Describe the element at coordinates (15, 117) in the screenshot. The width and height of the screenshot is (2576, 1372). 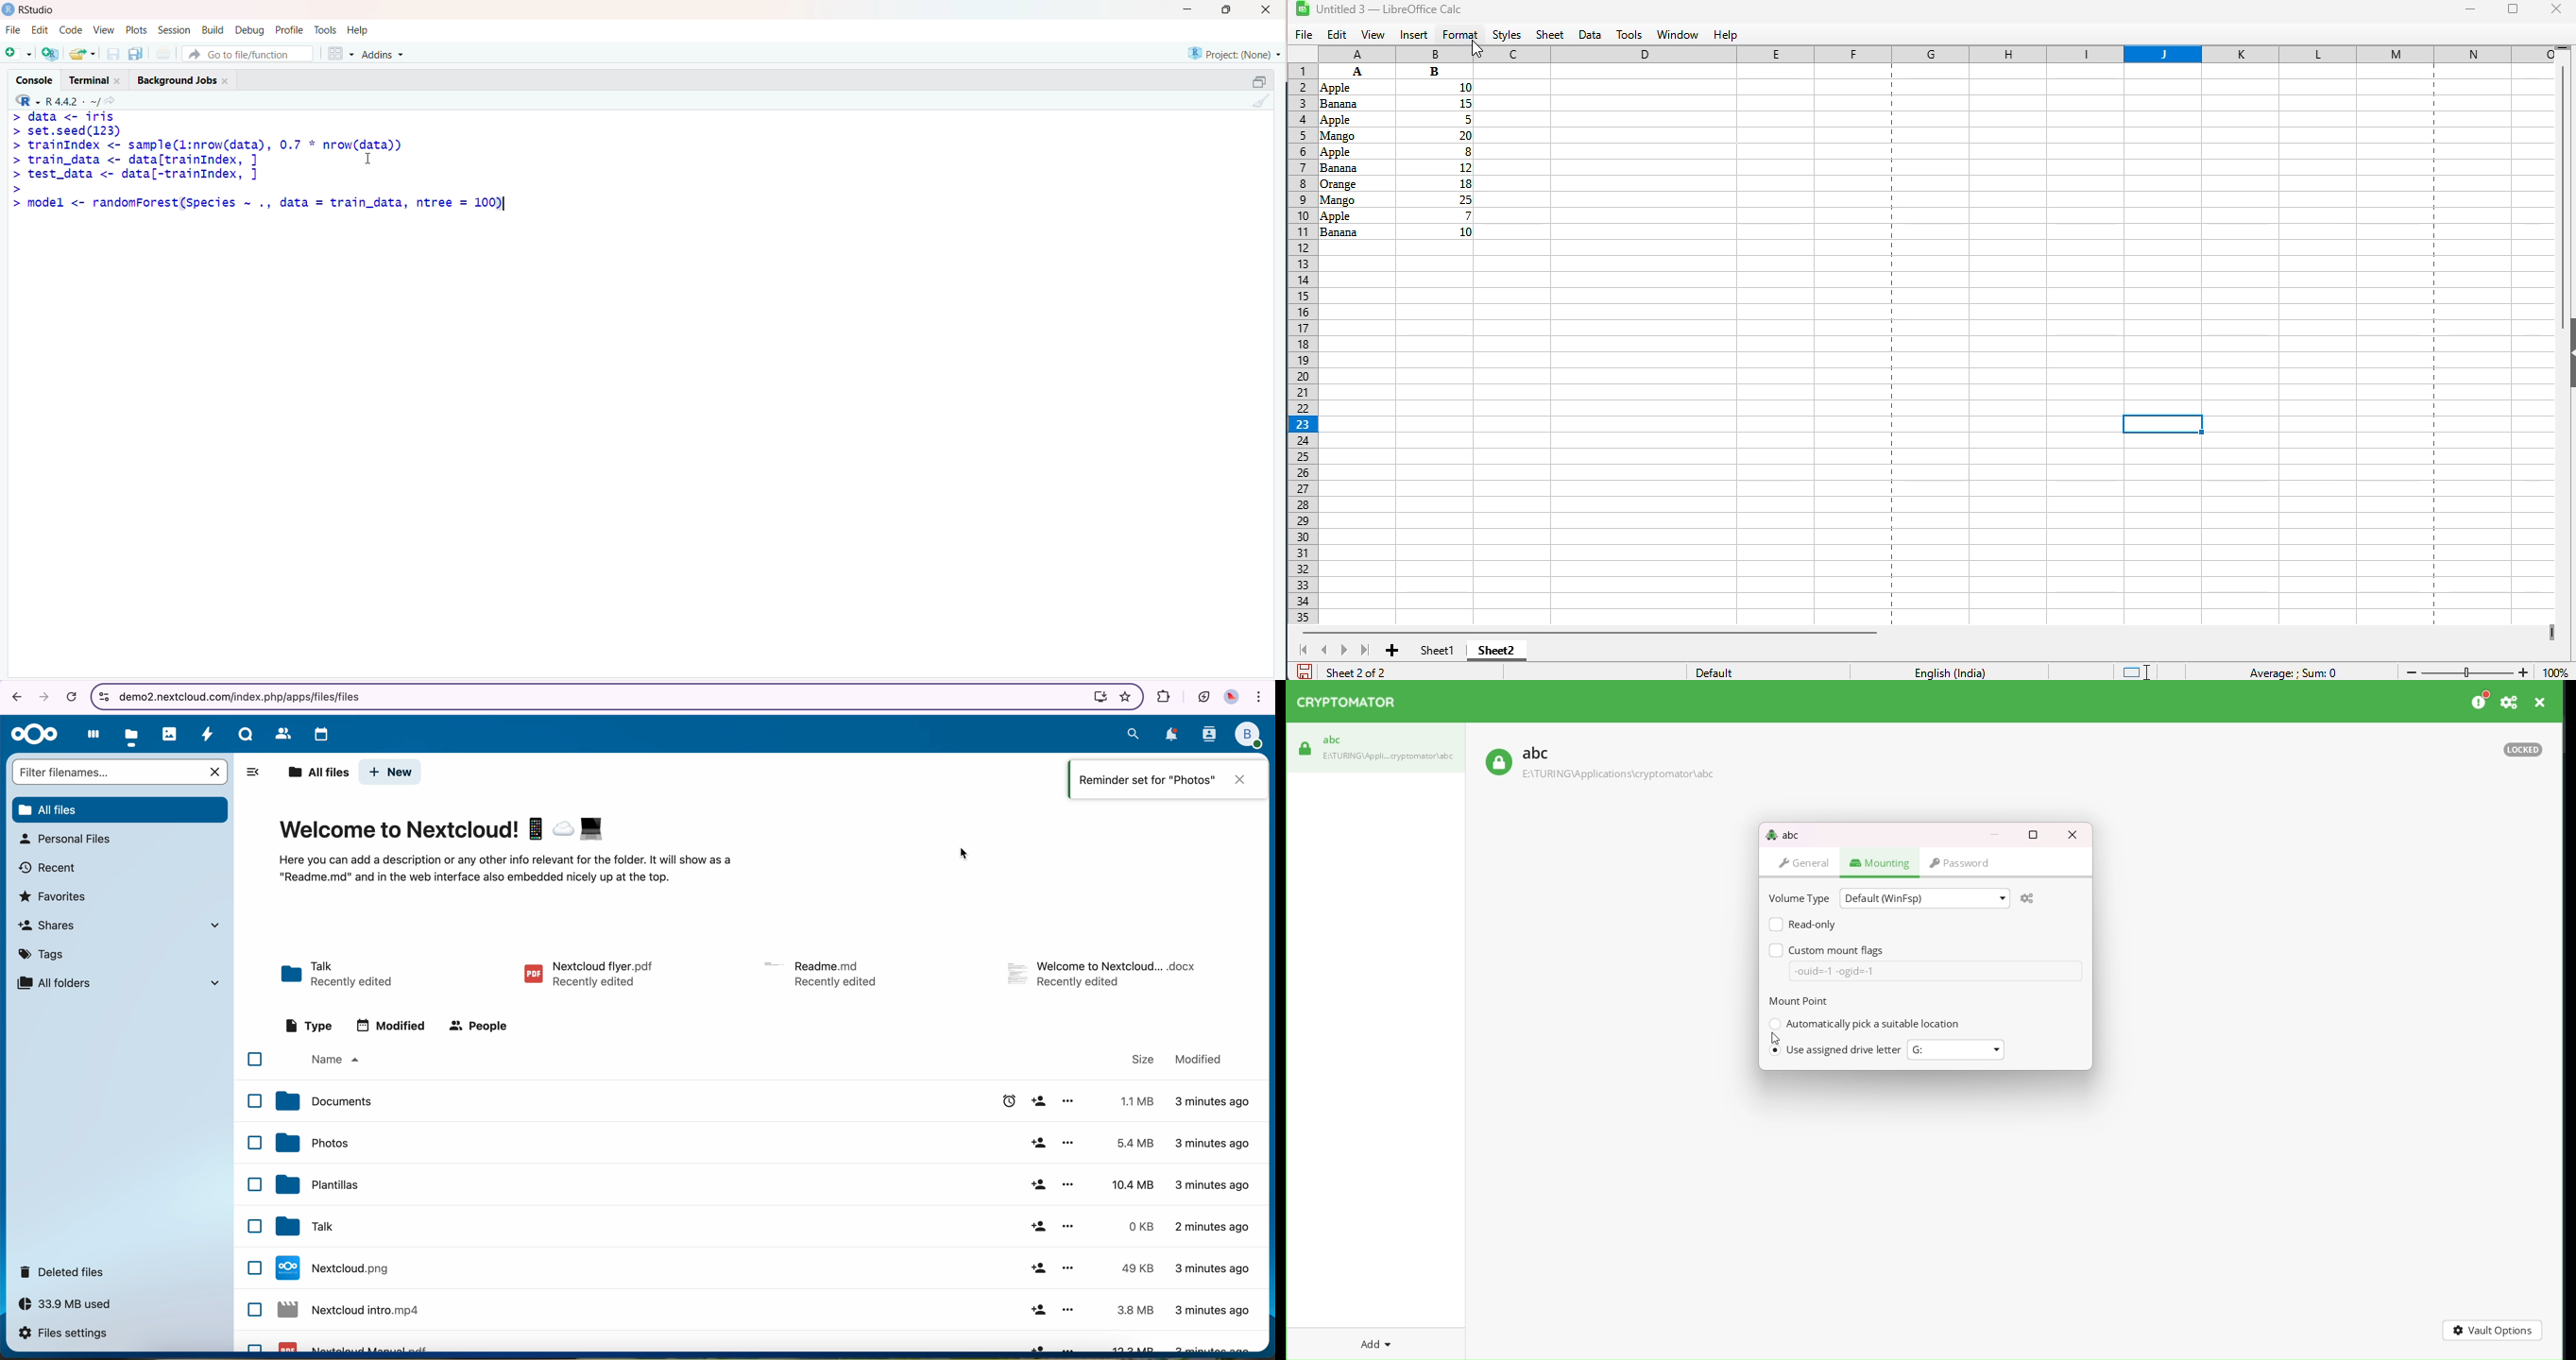
I see `Prompt cursor` at that location.